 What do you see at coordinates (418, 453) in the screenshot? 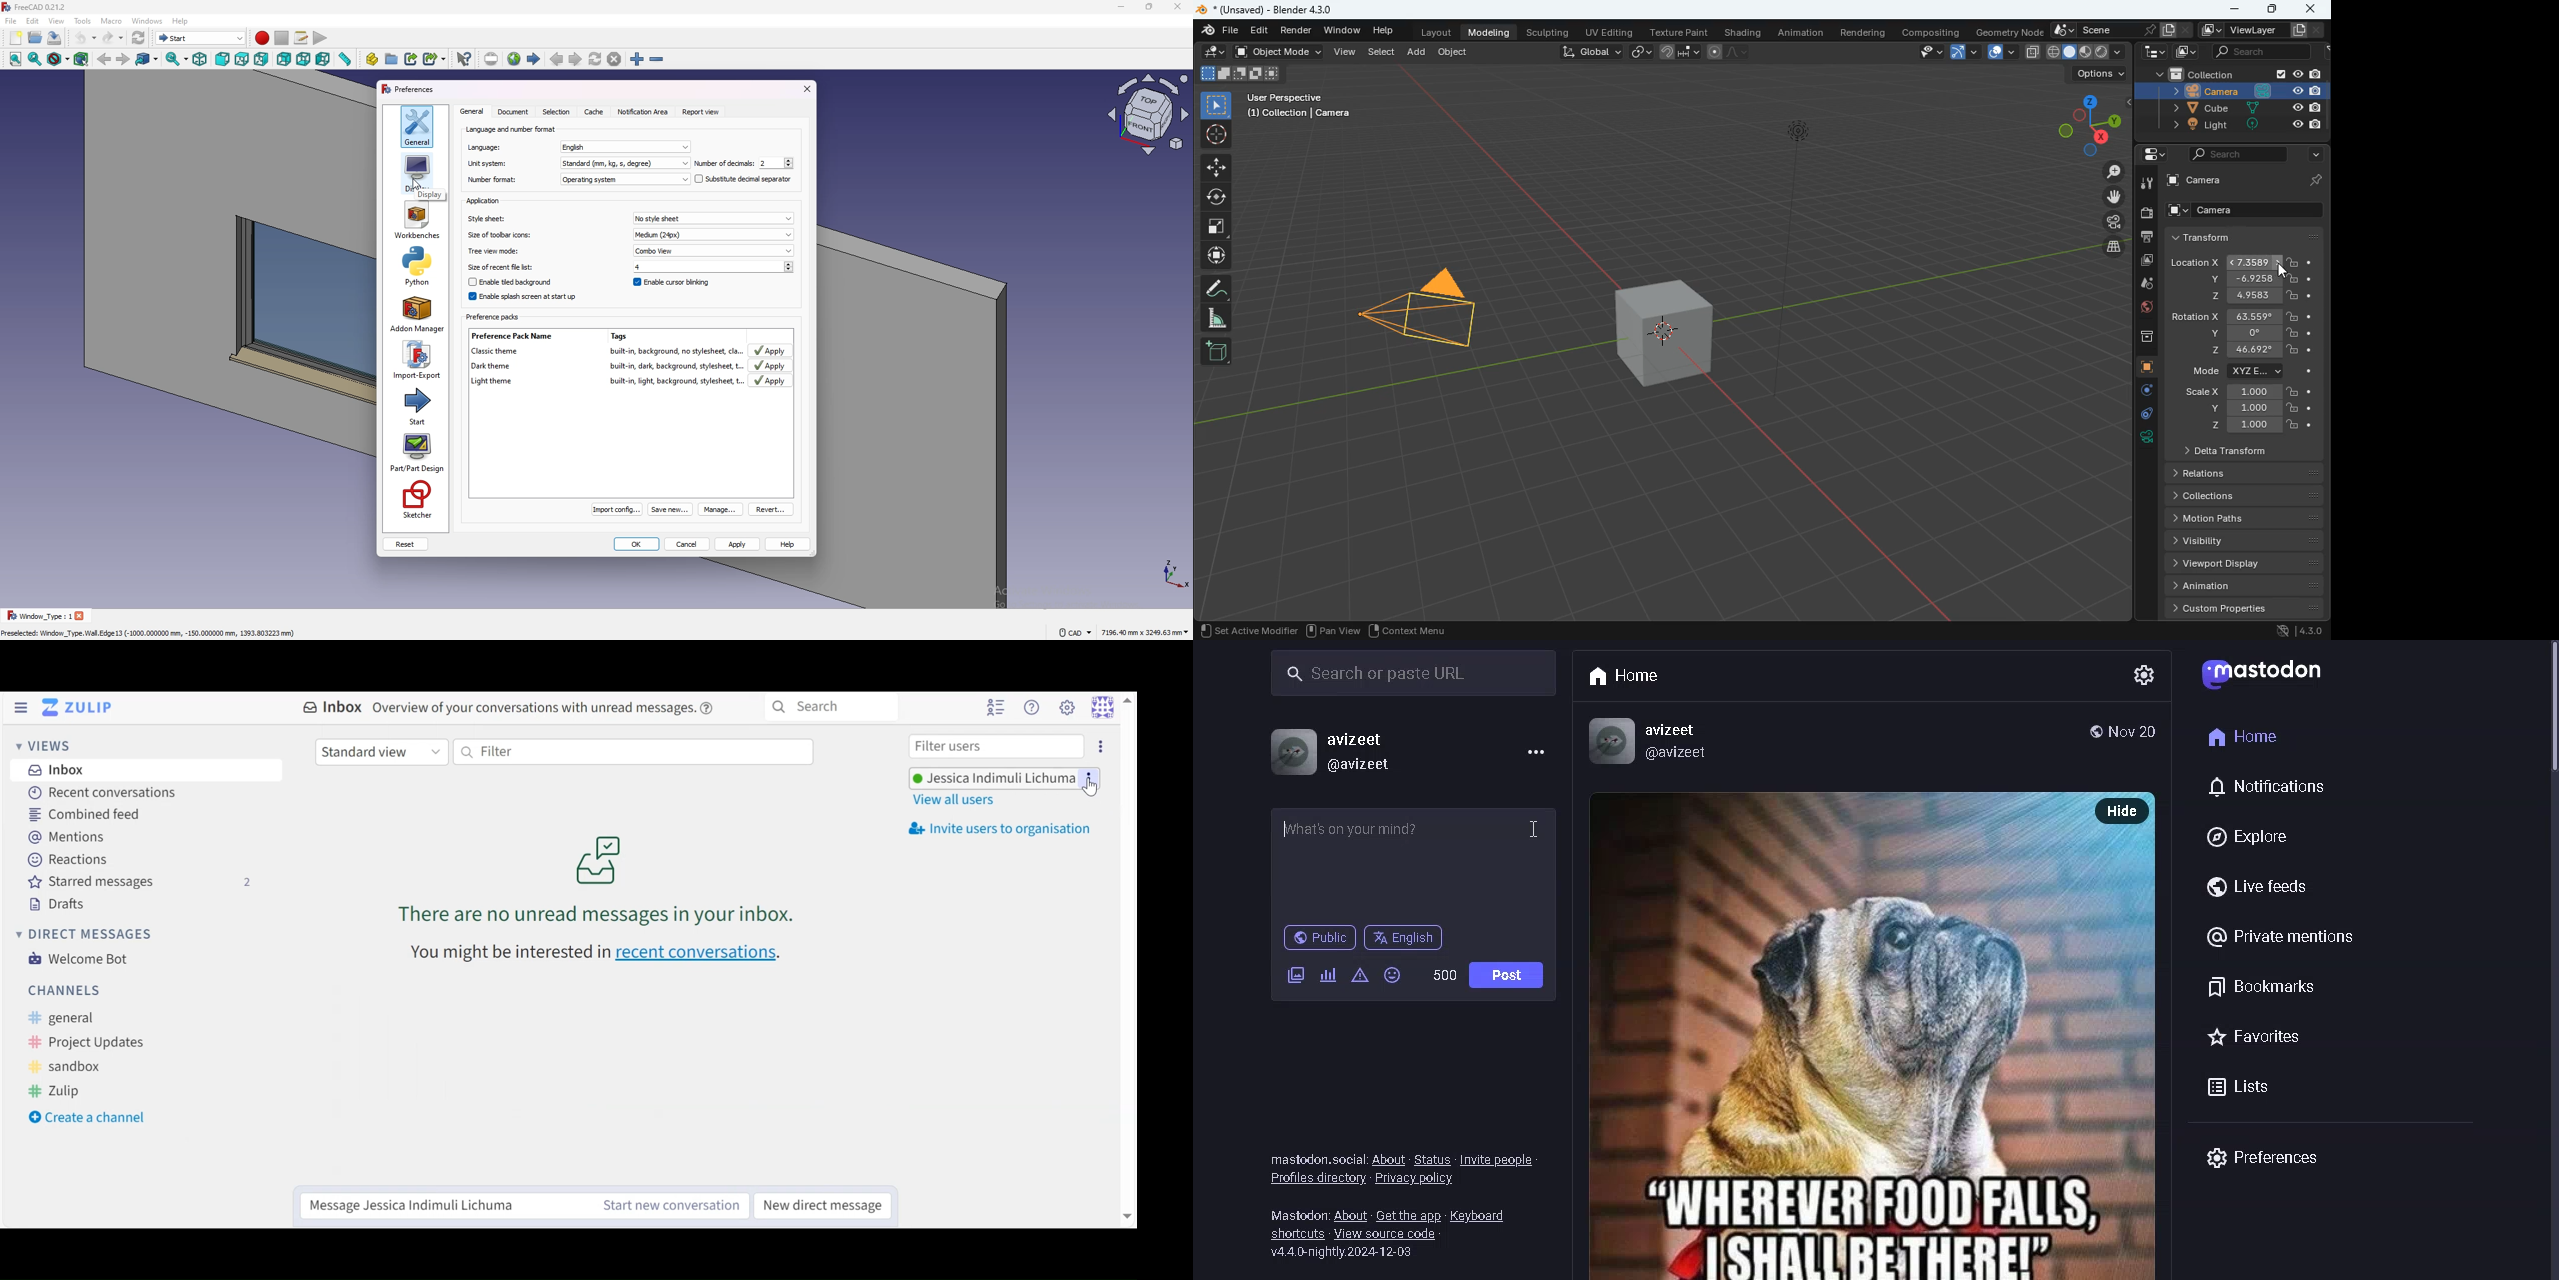
I see `part/part design` at bounding box center [418, 453].